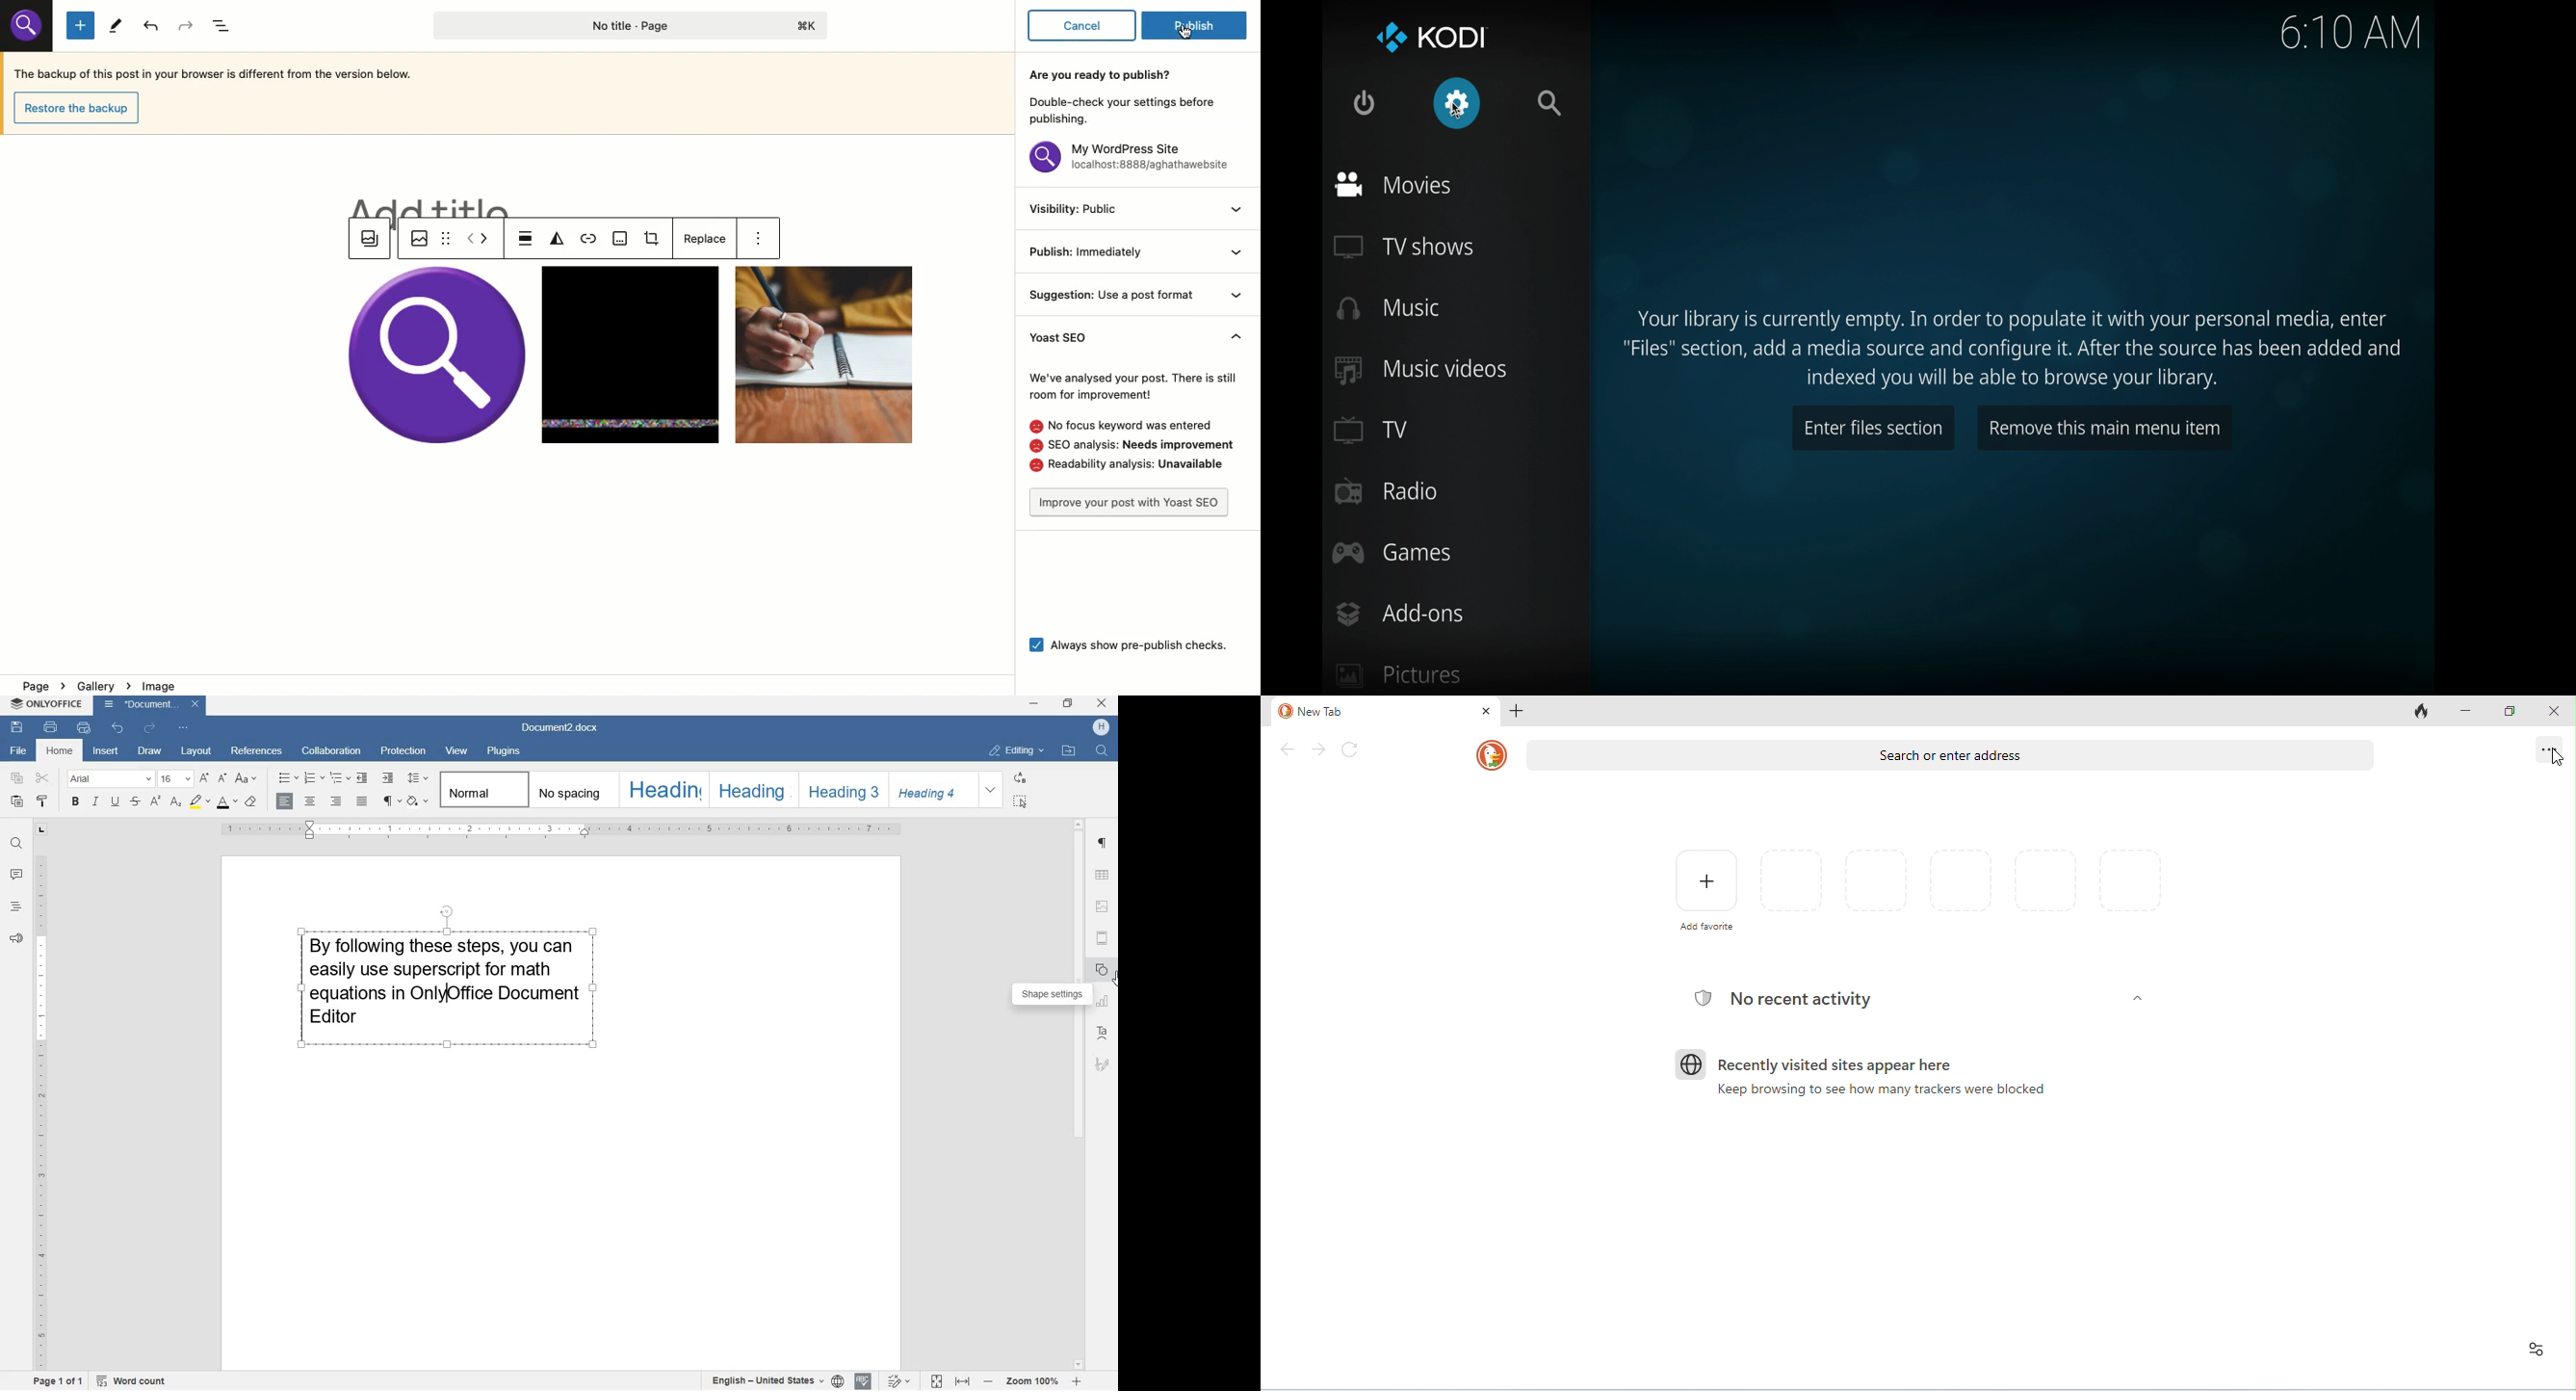 The image size is (2576, 1400). What do you see at coordinates (1123, 94) in the screenshot?
I see `Are you ready to publish?` at bounding box center [1123, 94].